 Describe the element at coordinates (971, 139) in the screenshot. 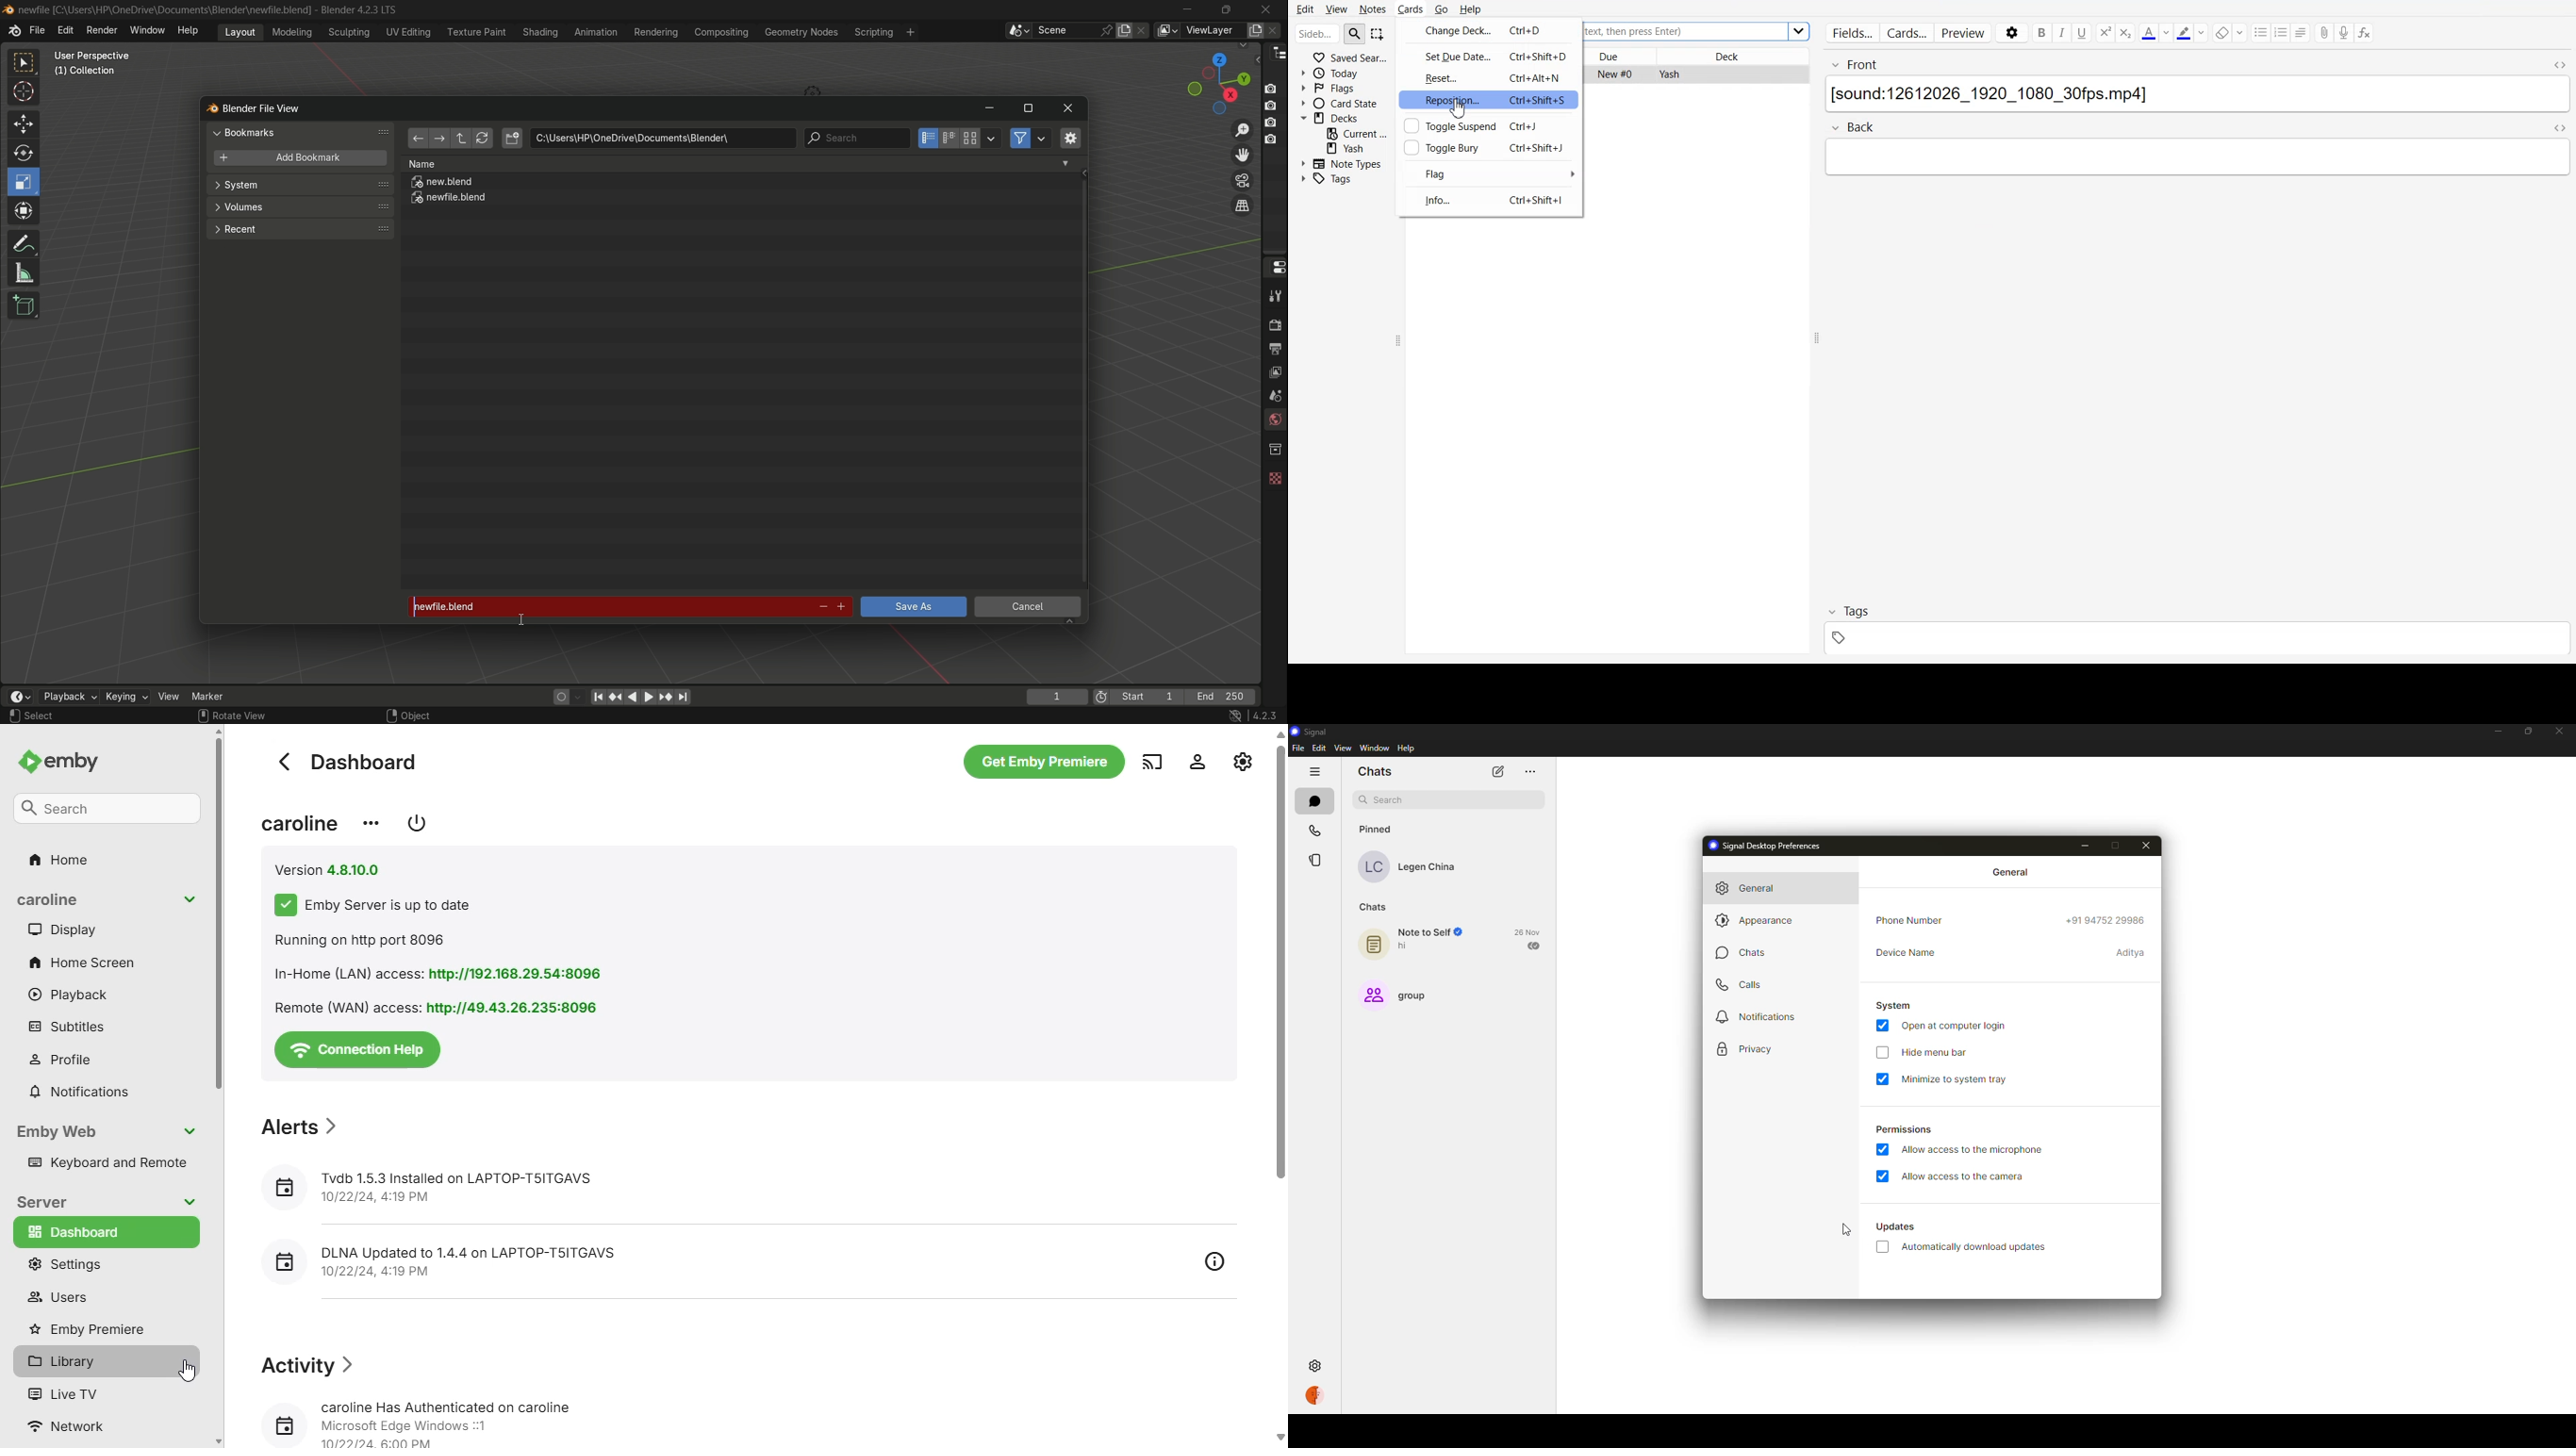

I see `thumbnails display` at that location.